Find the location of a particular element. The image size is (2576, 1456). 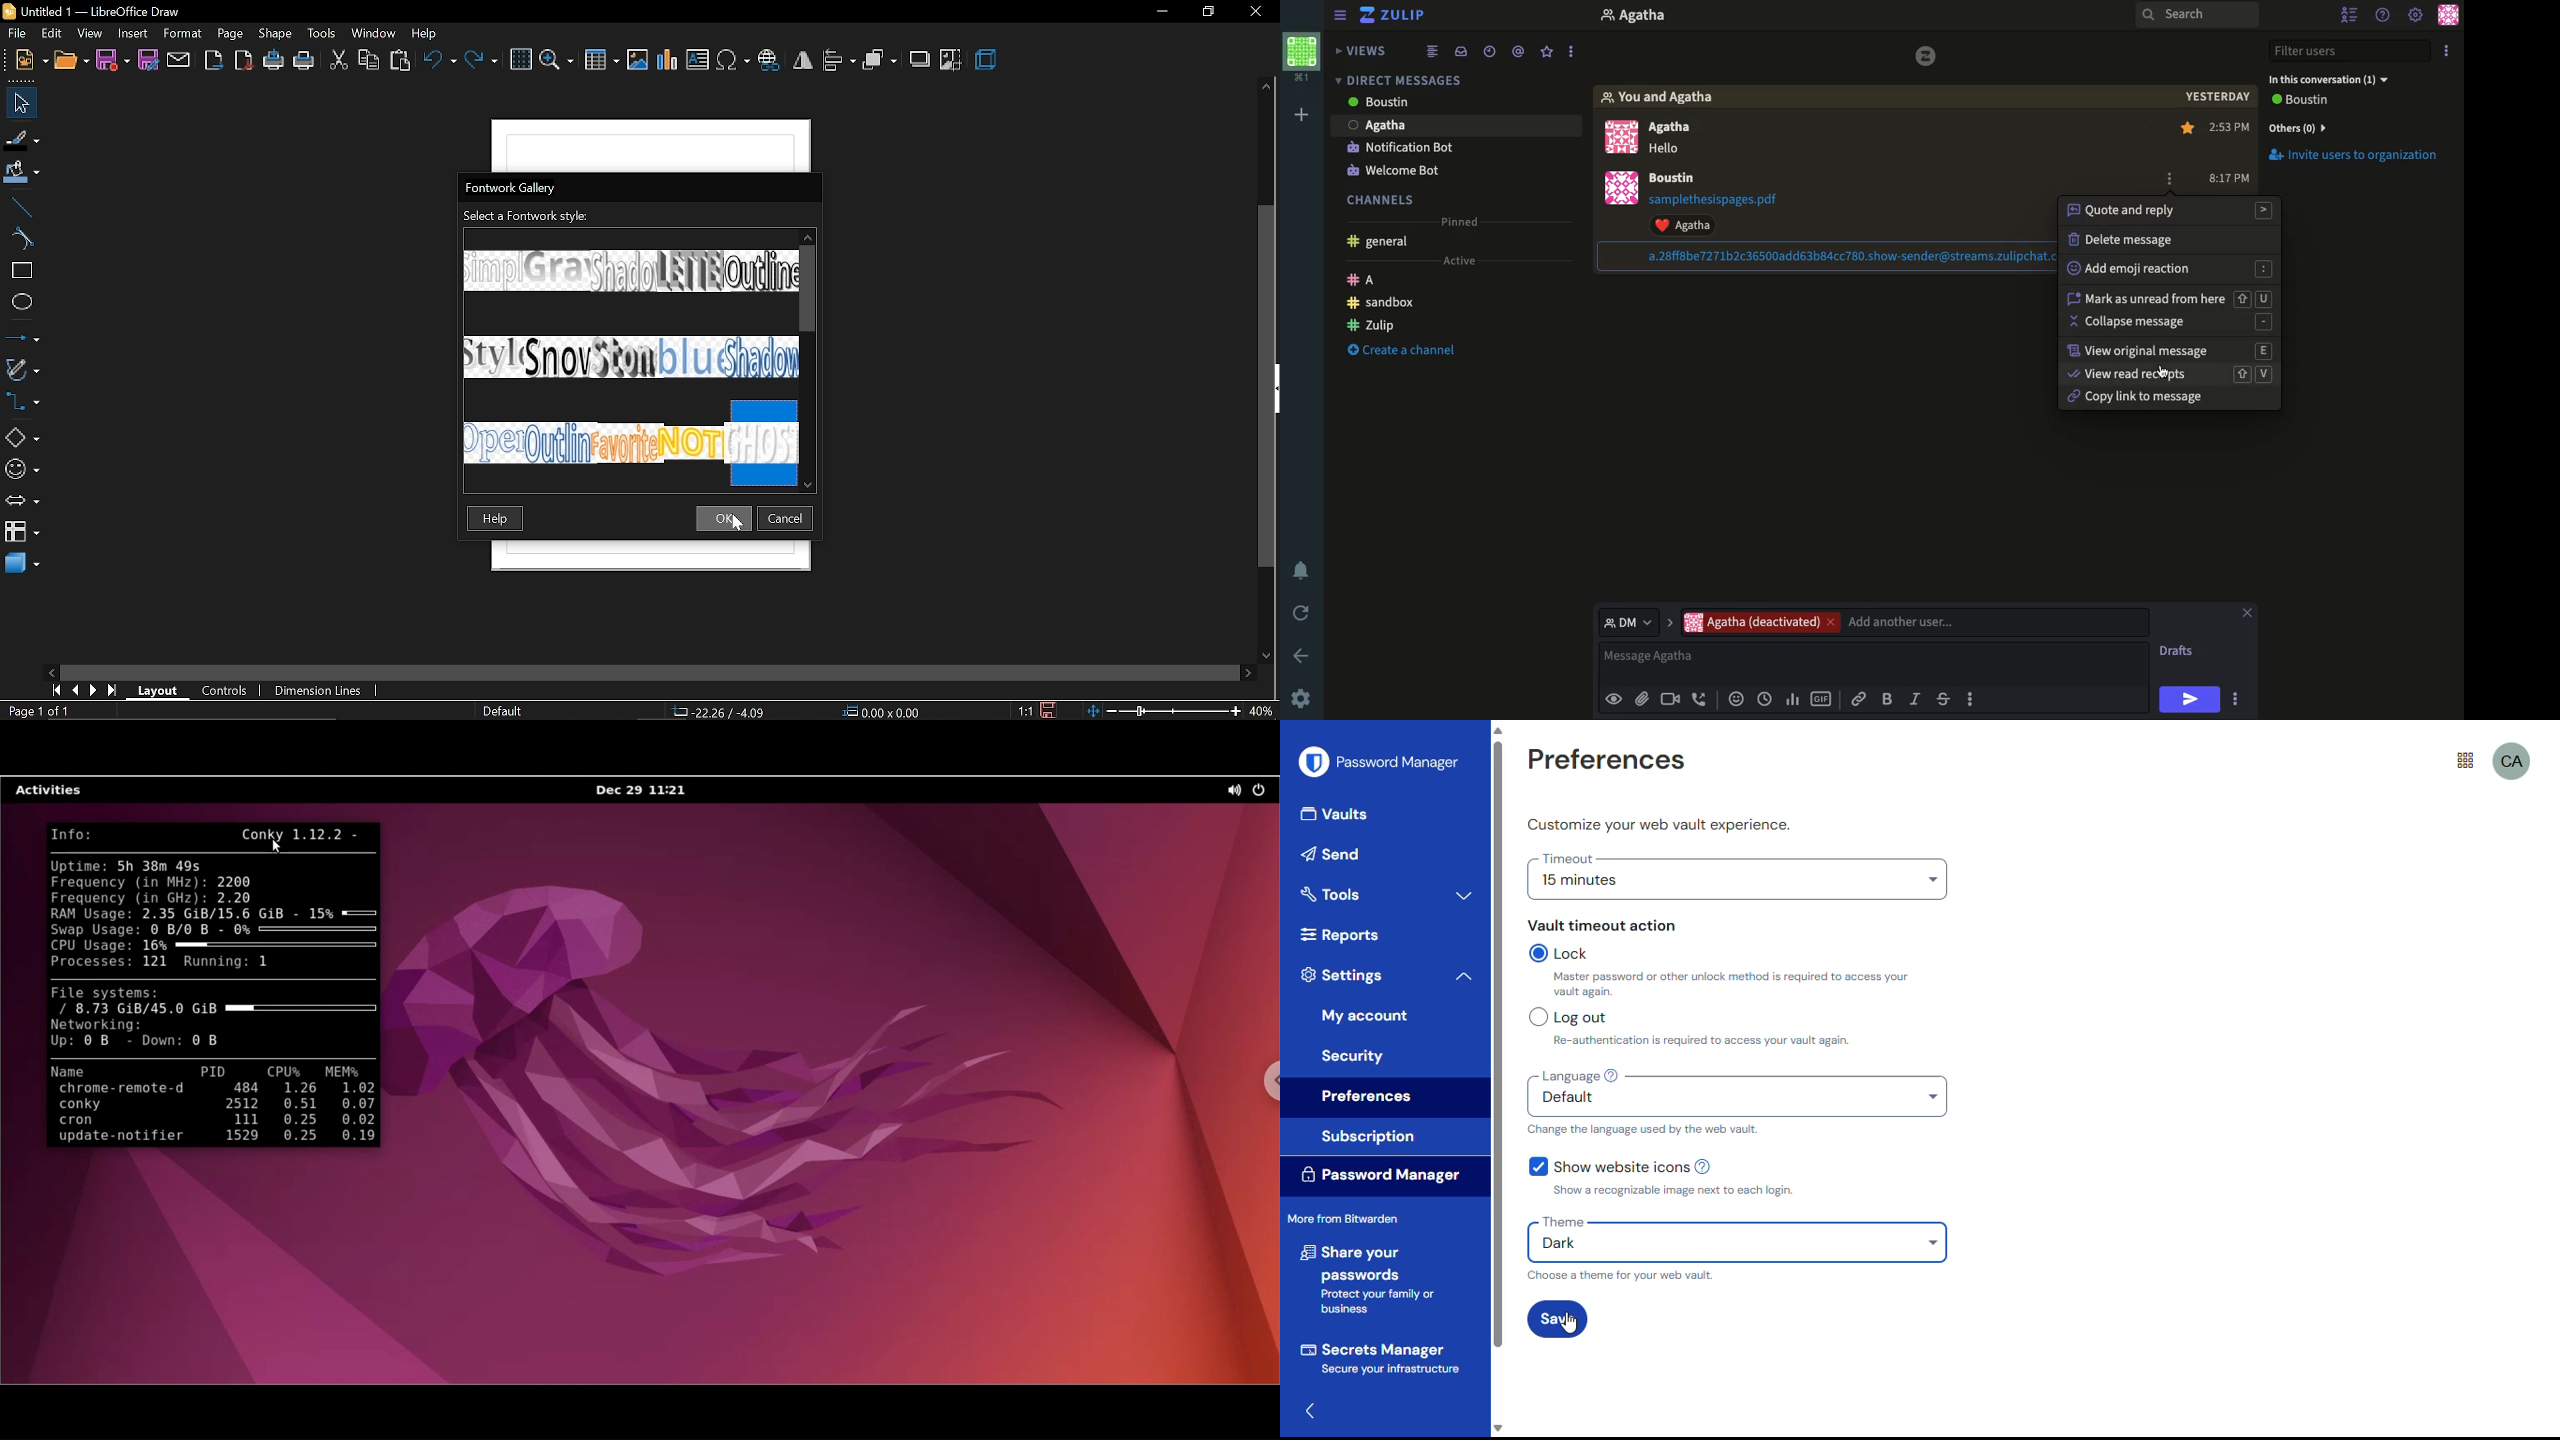

Invite users to org. is located at coordinates (2357, 125).